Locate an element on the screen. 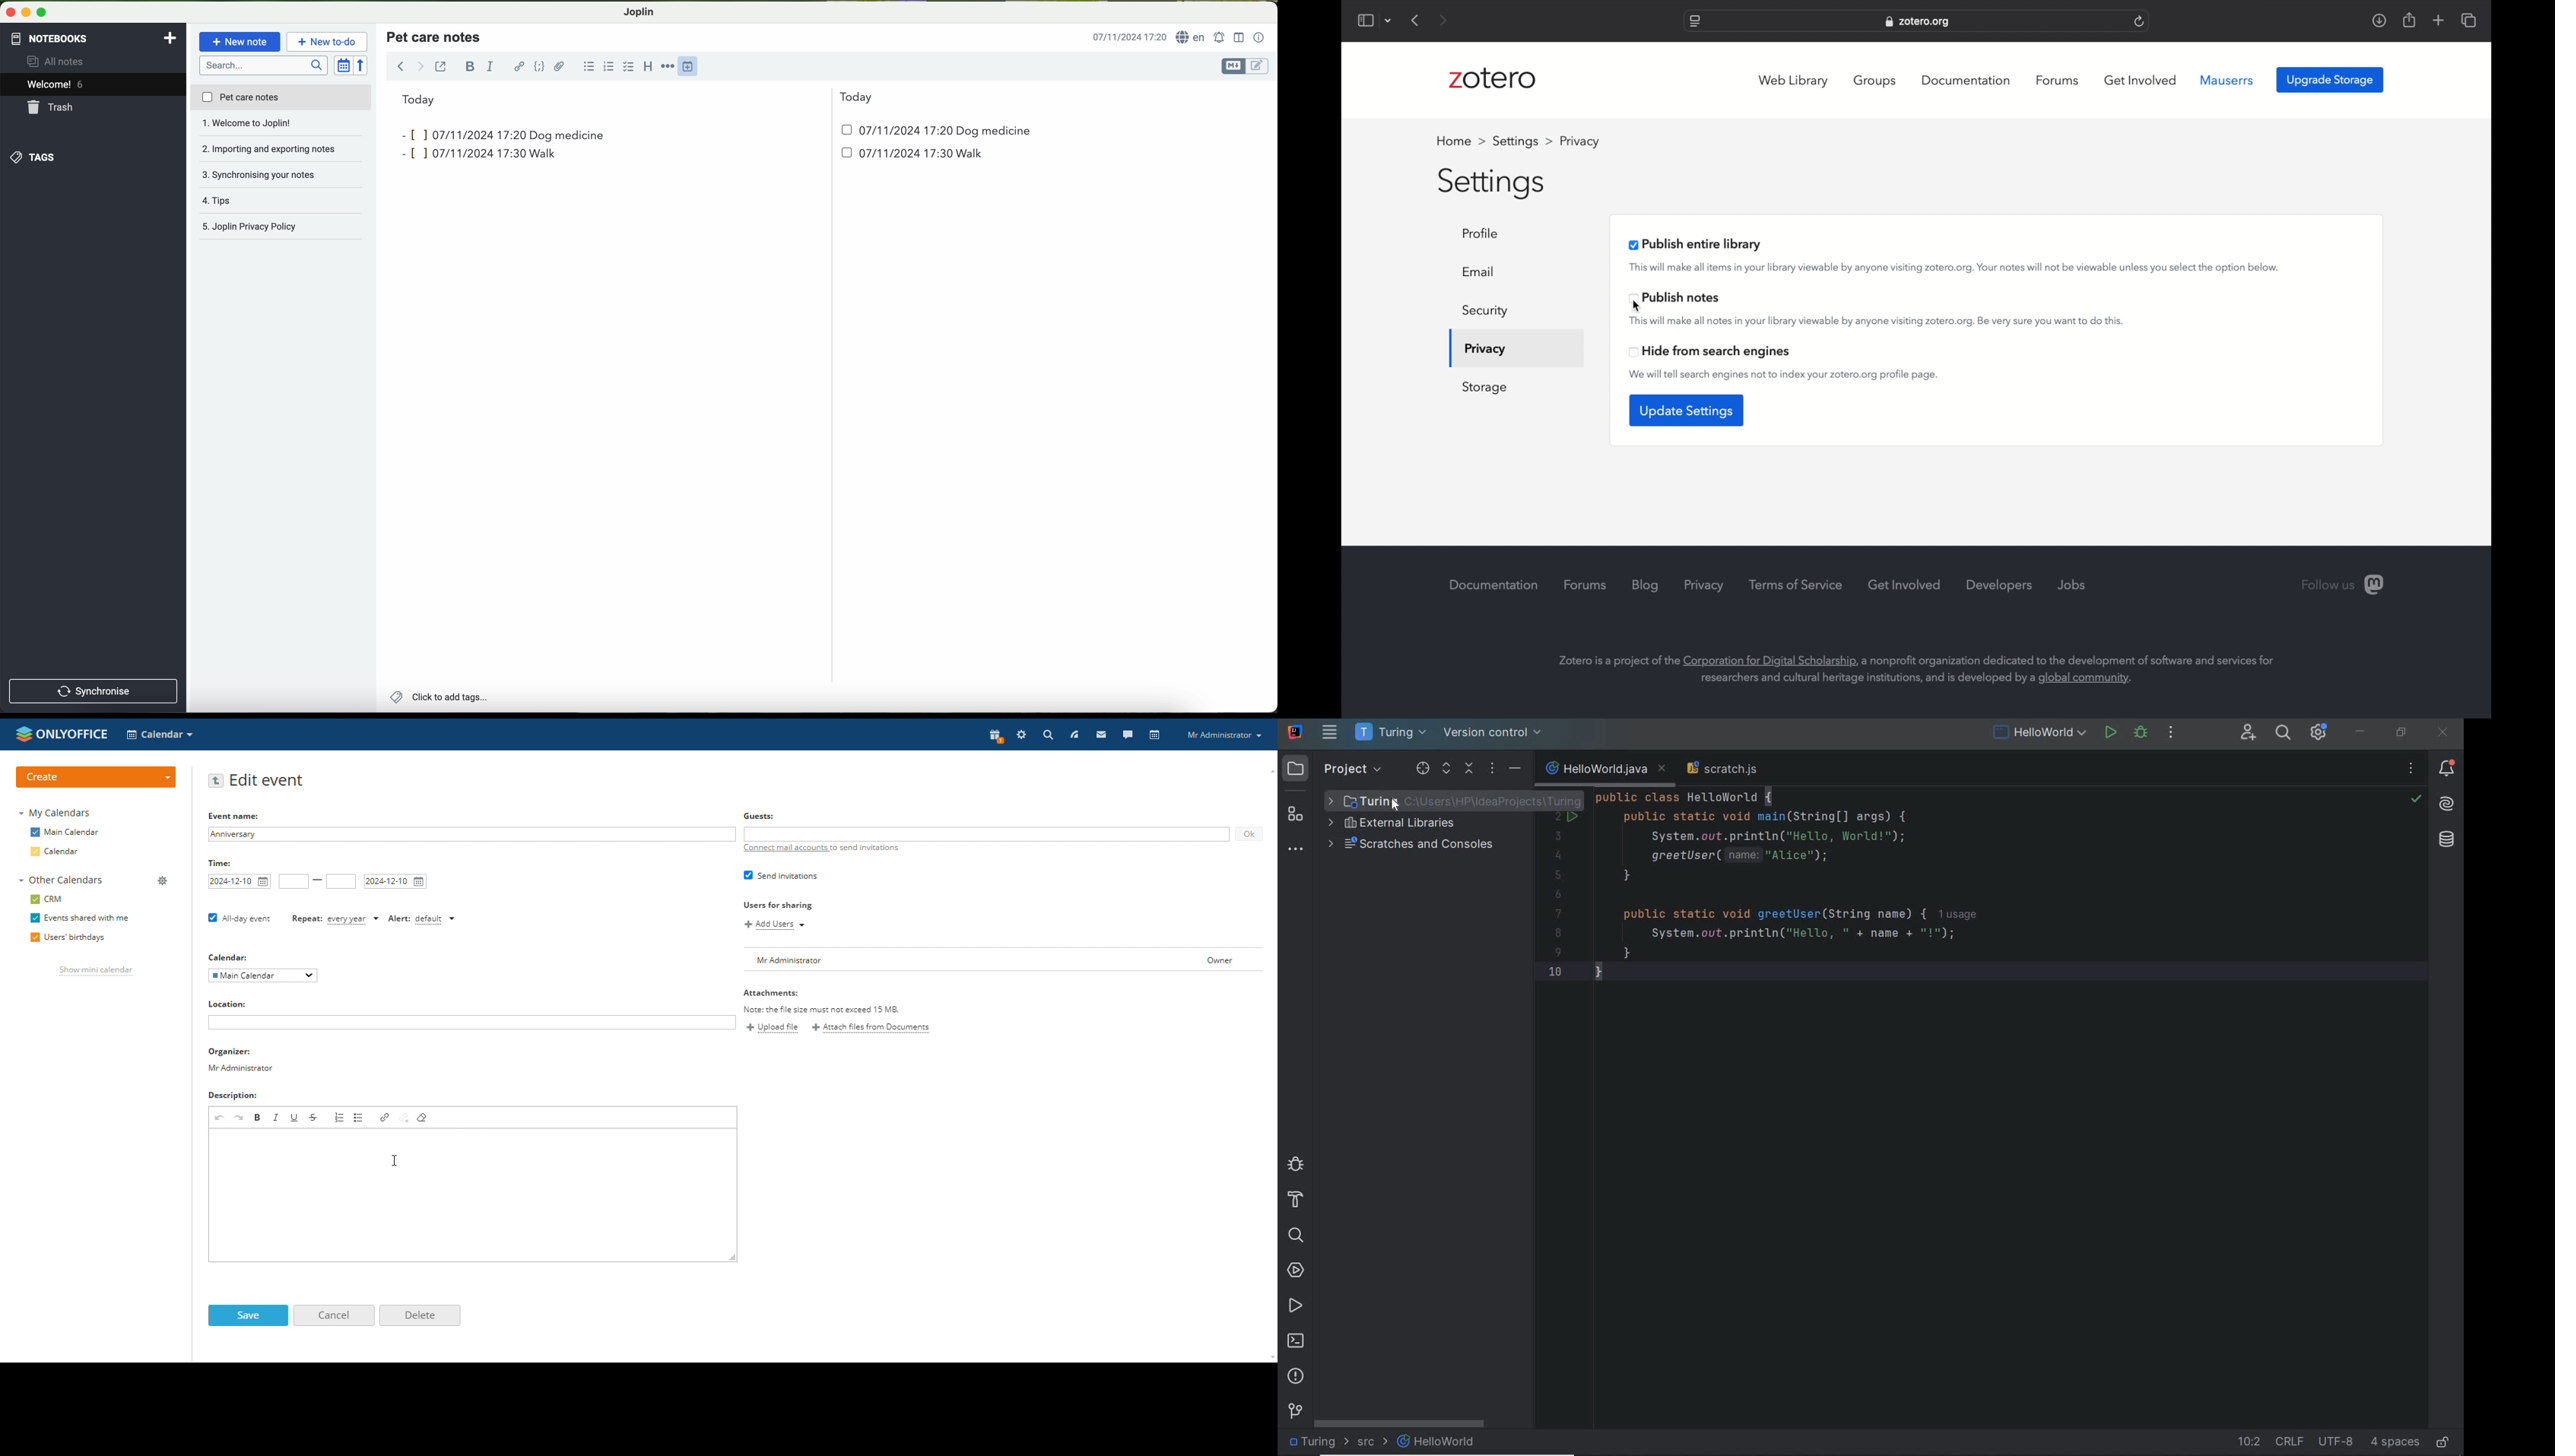  build is located at coordinates (1298, 1202).